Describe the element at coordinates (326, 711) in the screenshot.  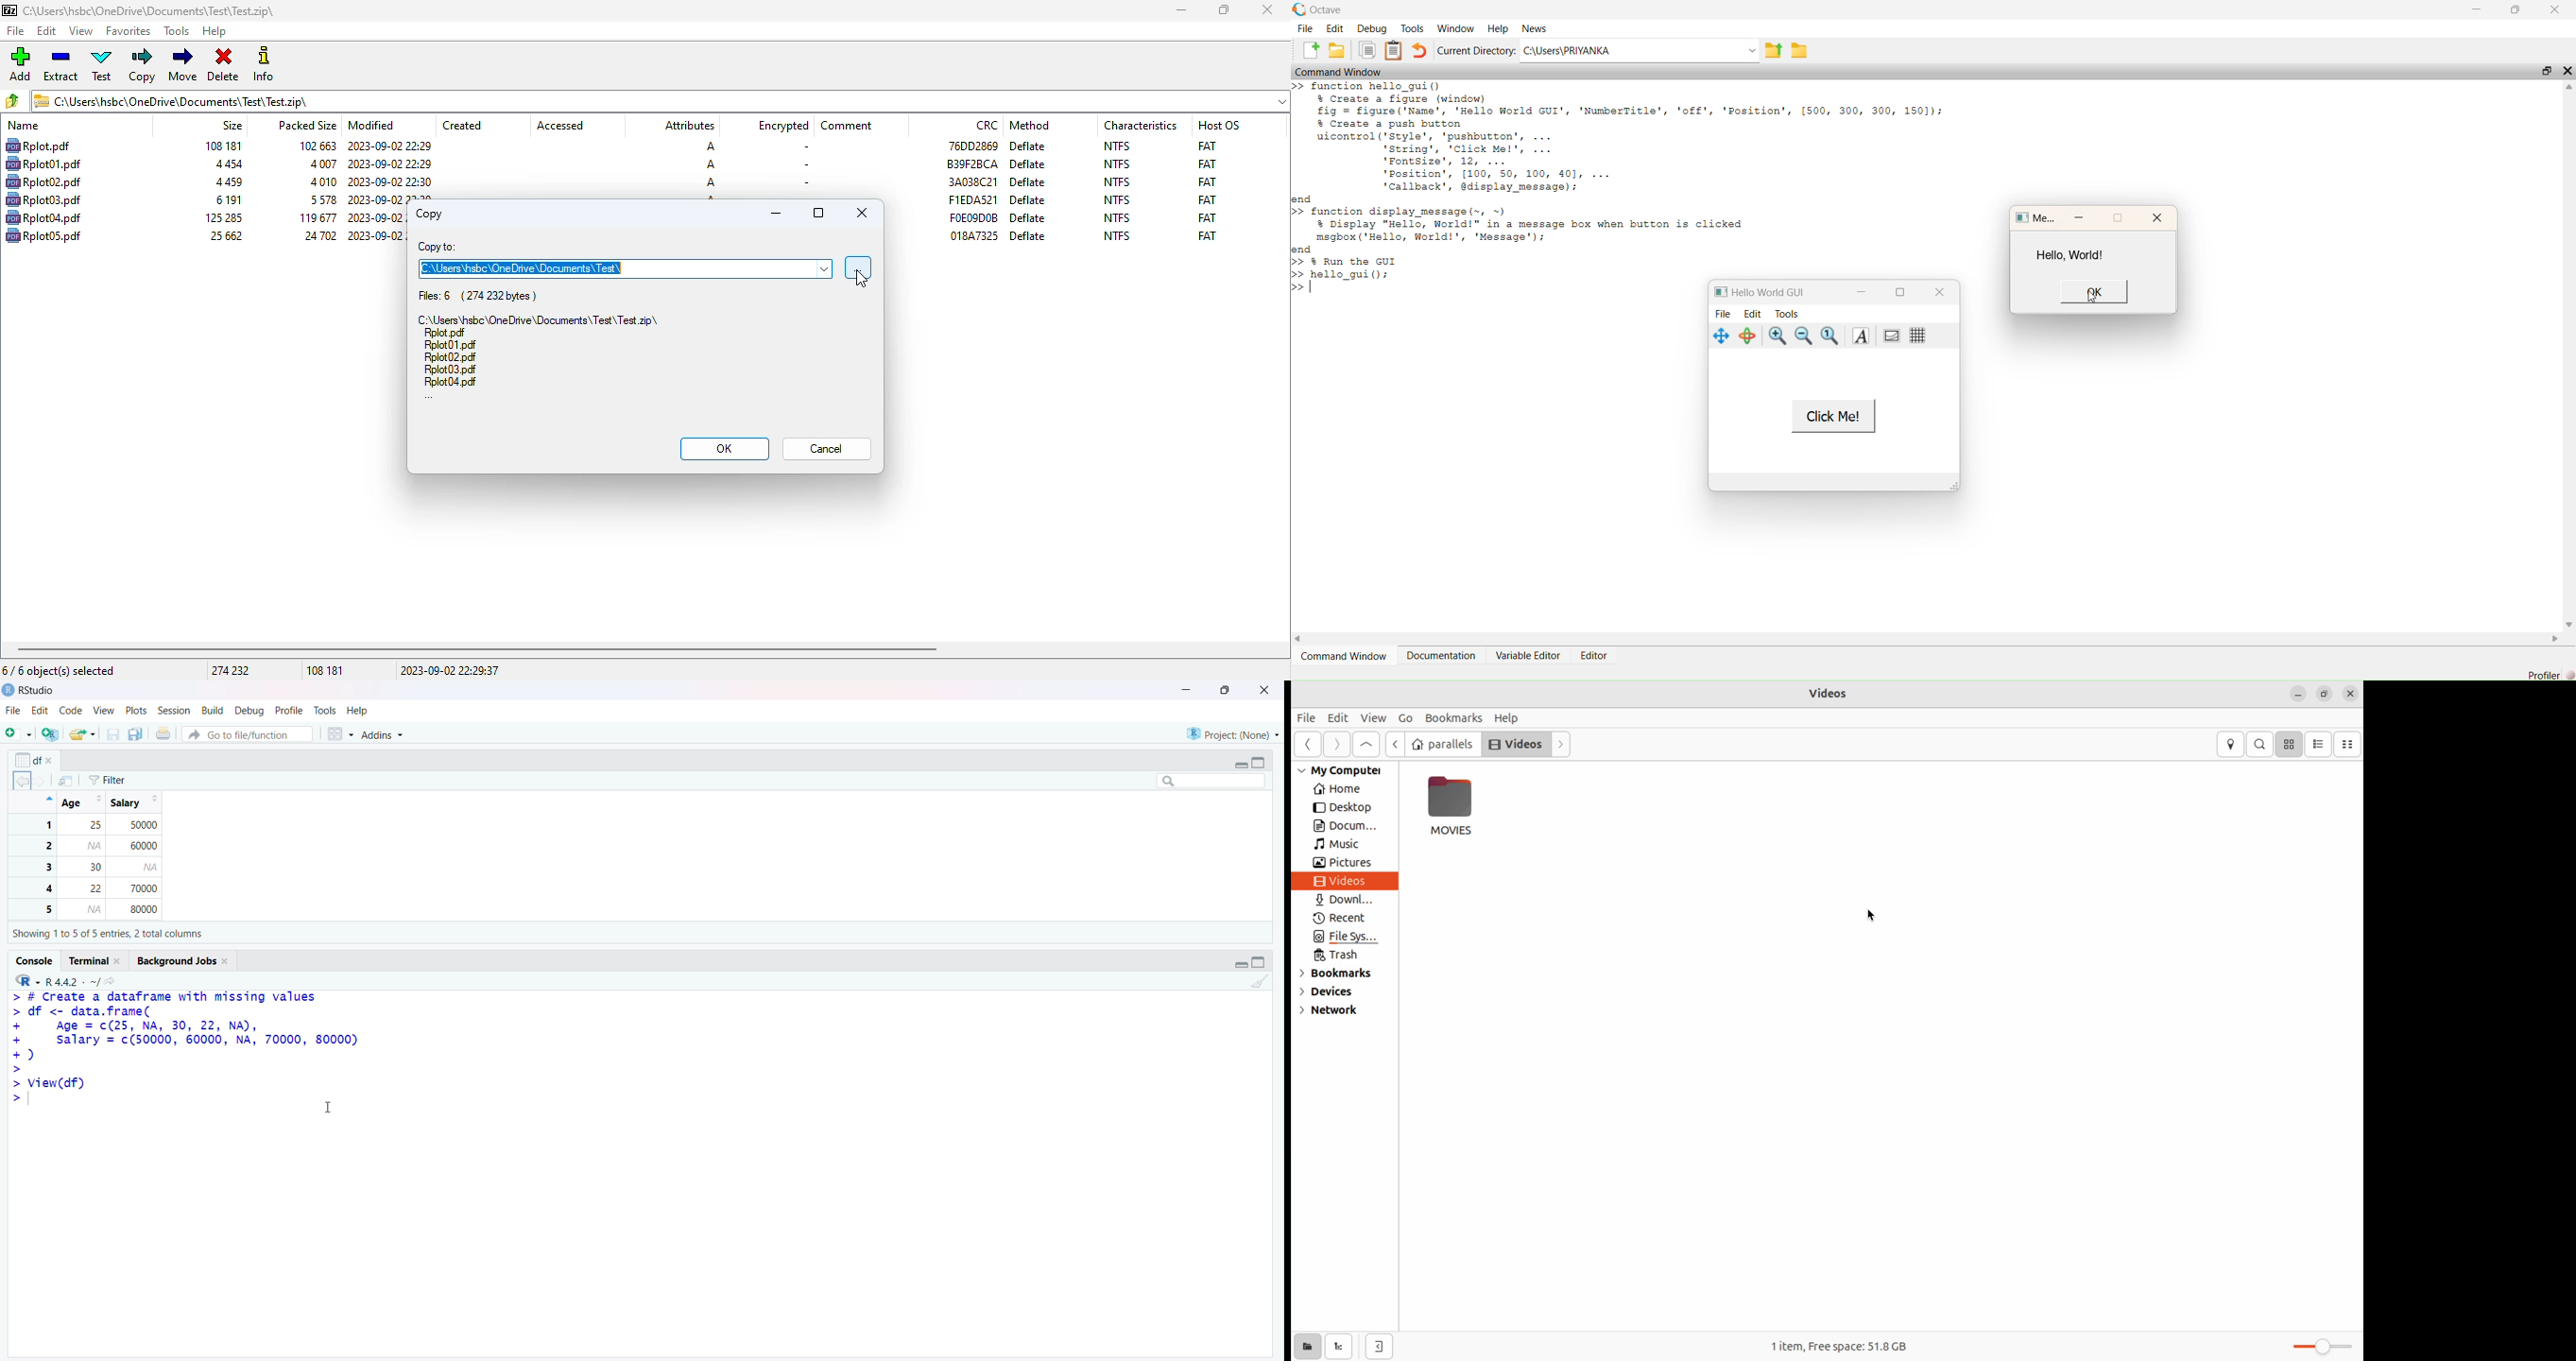
I see `Tools` at that location.